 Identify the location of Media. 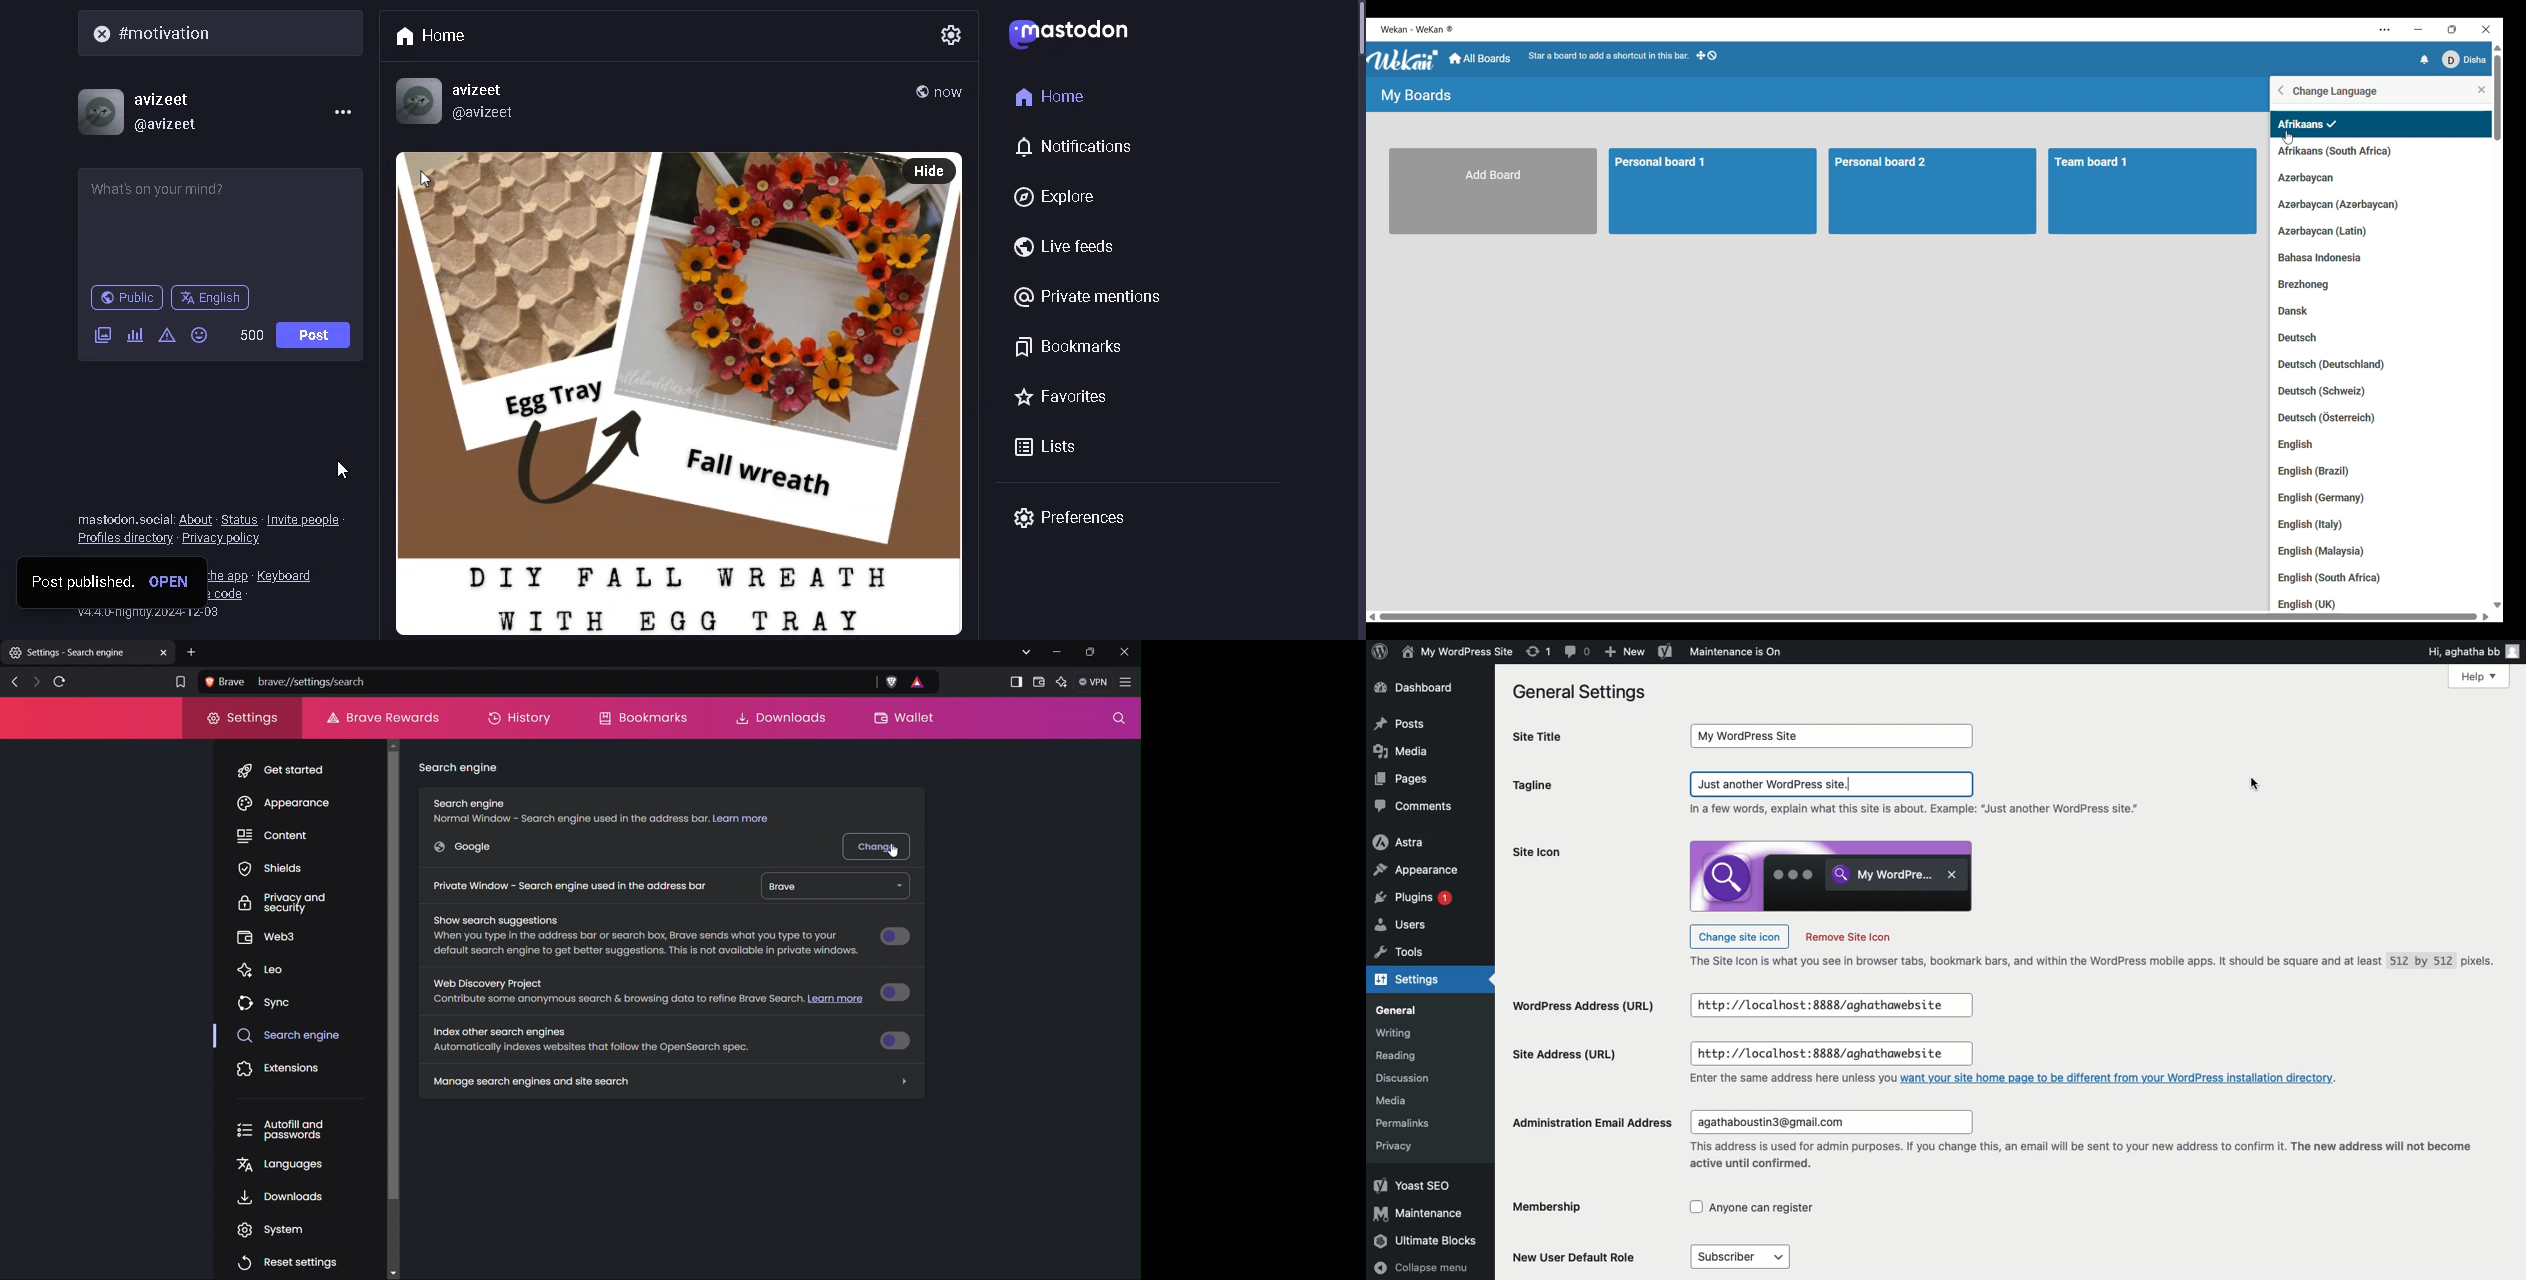
(1401, 750).